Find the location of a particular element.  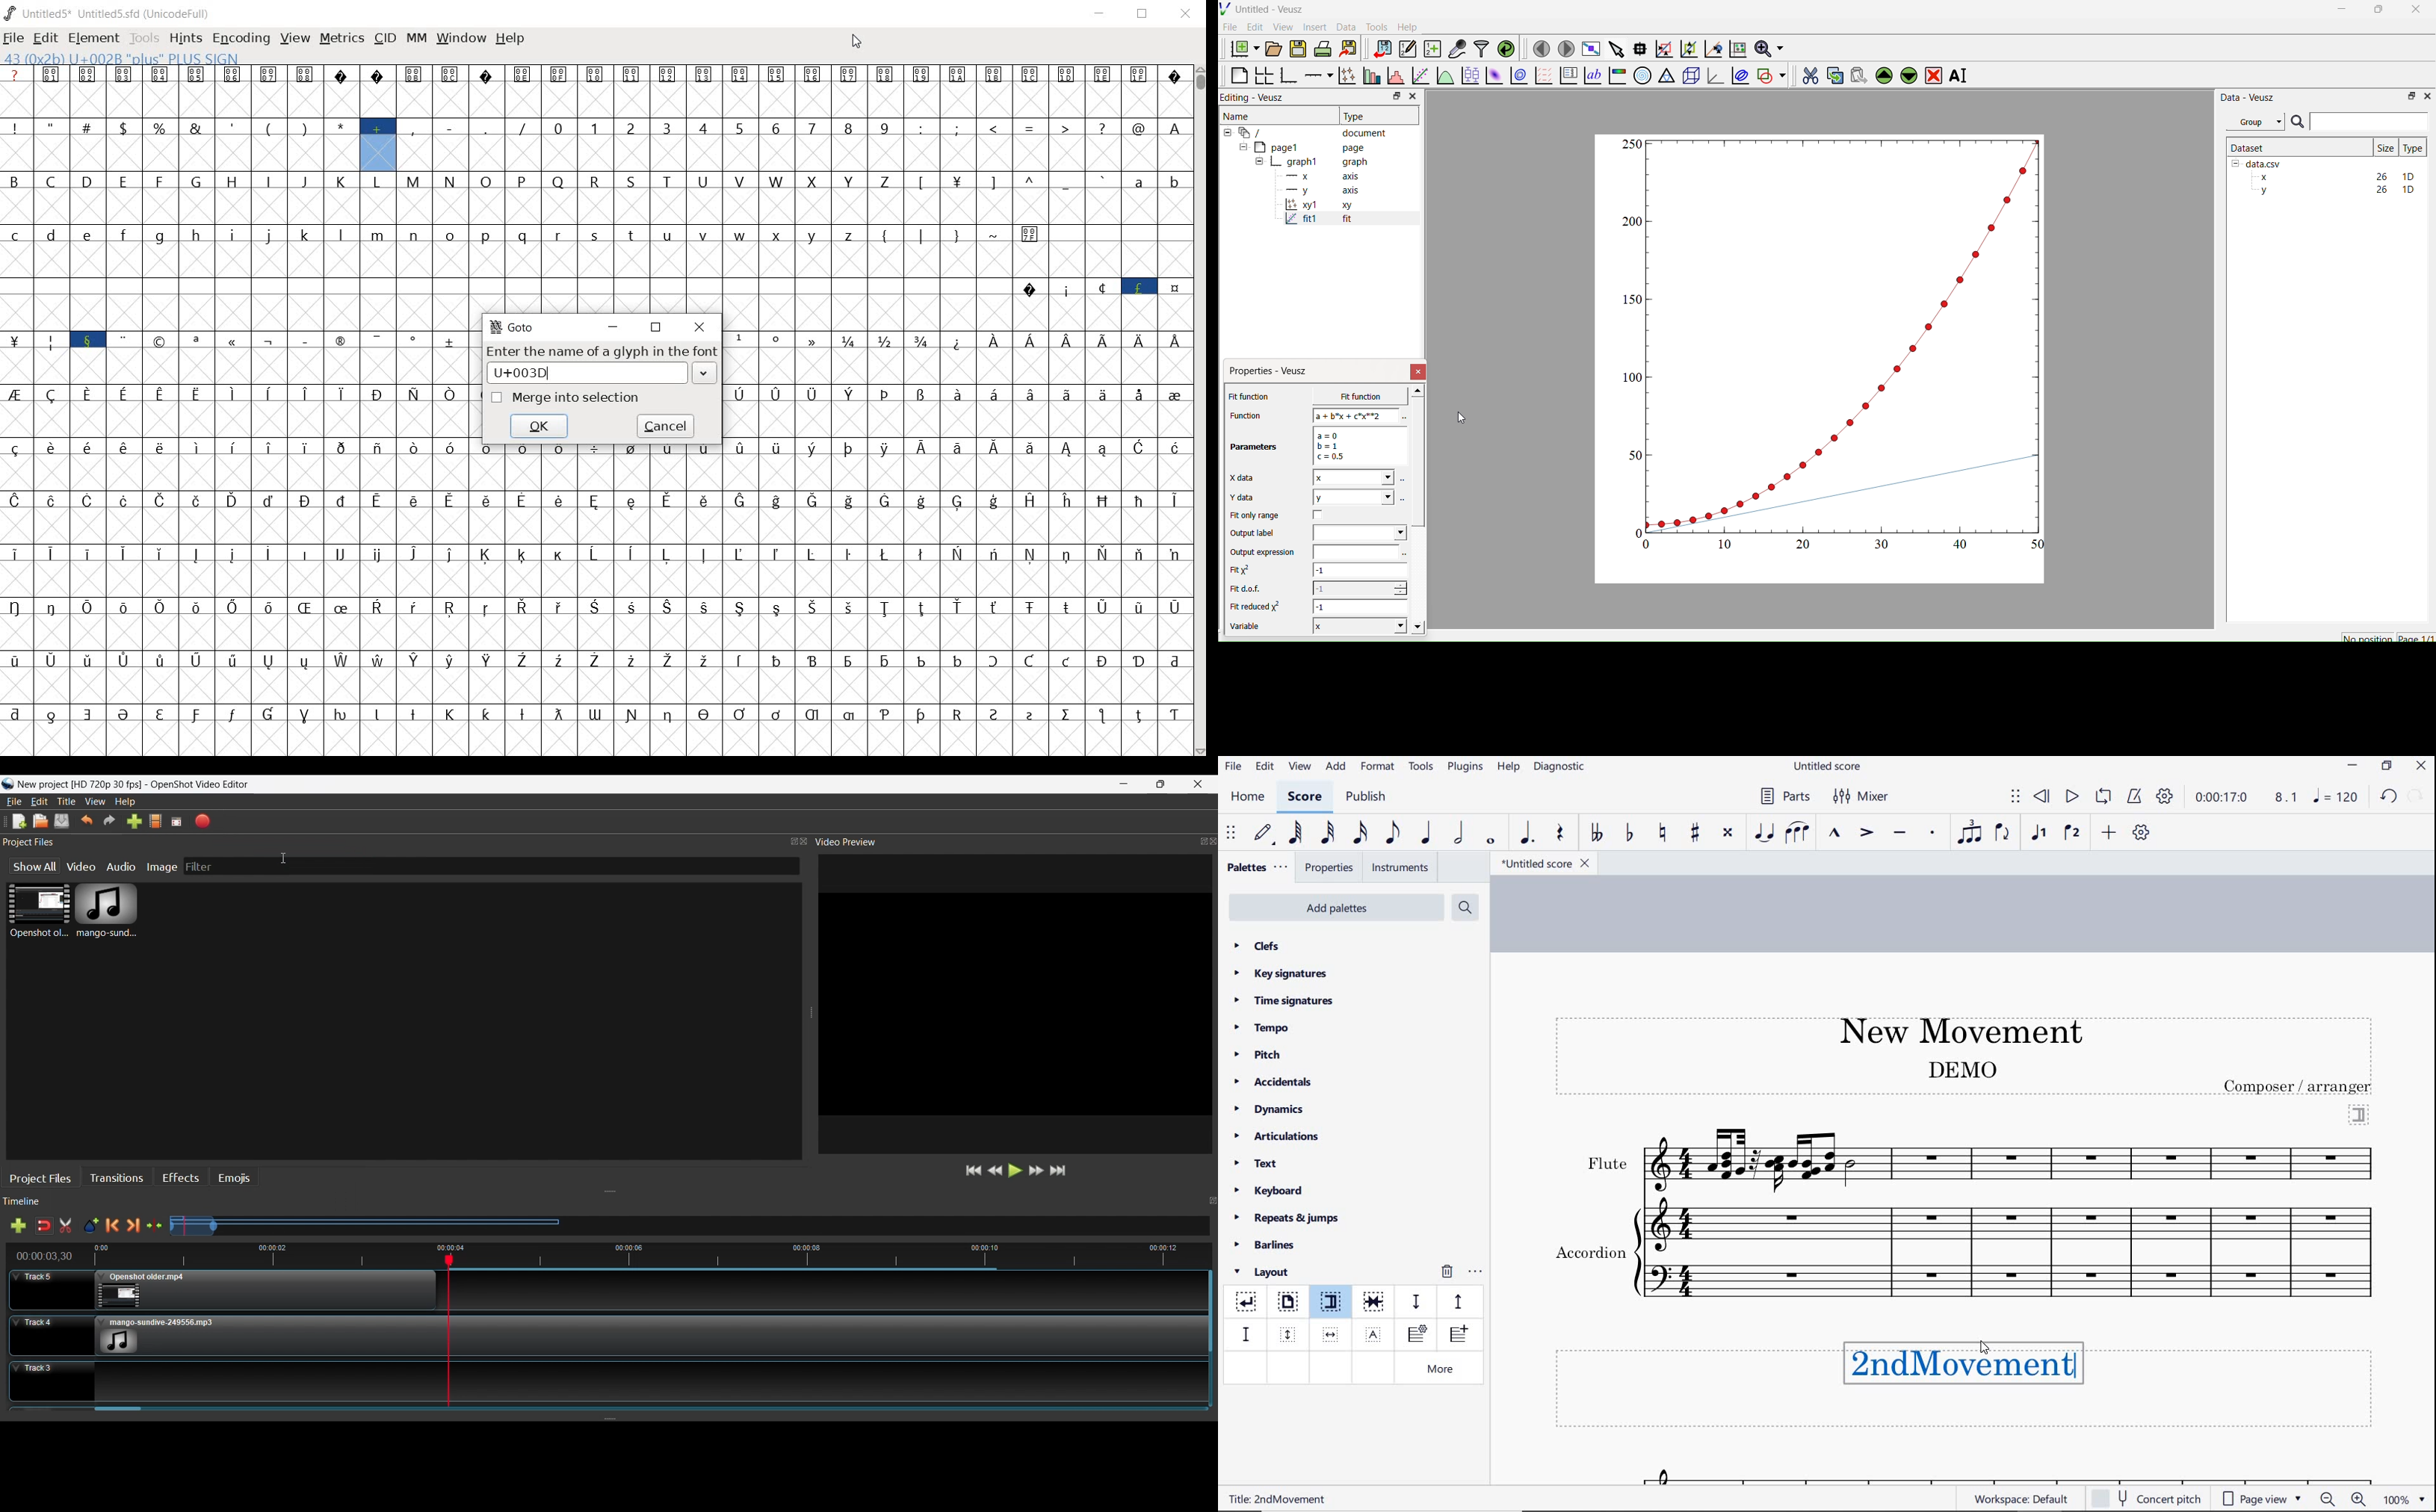

File is located at coordinates (15, 802).